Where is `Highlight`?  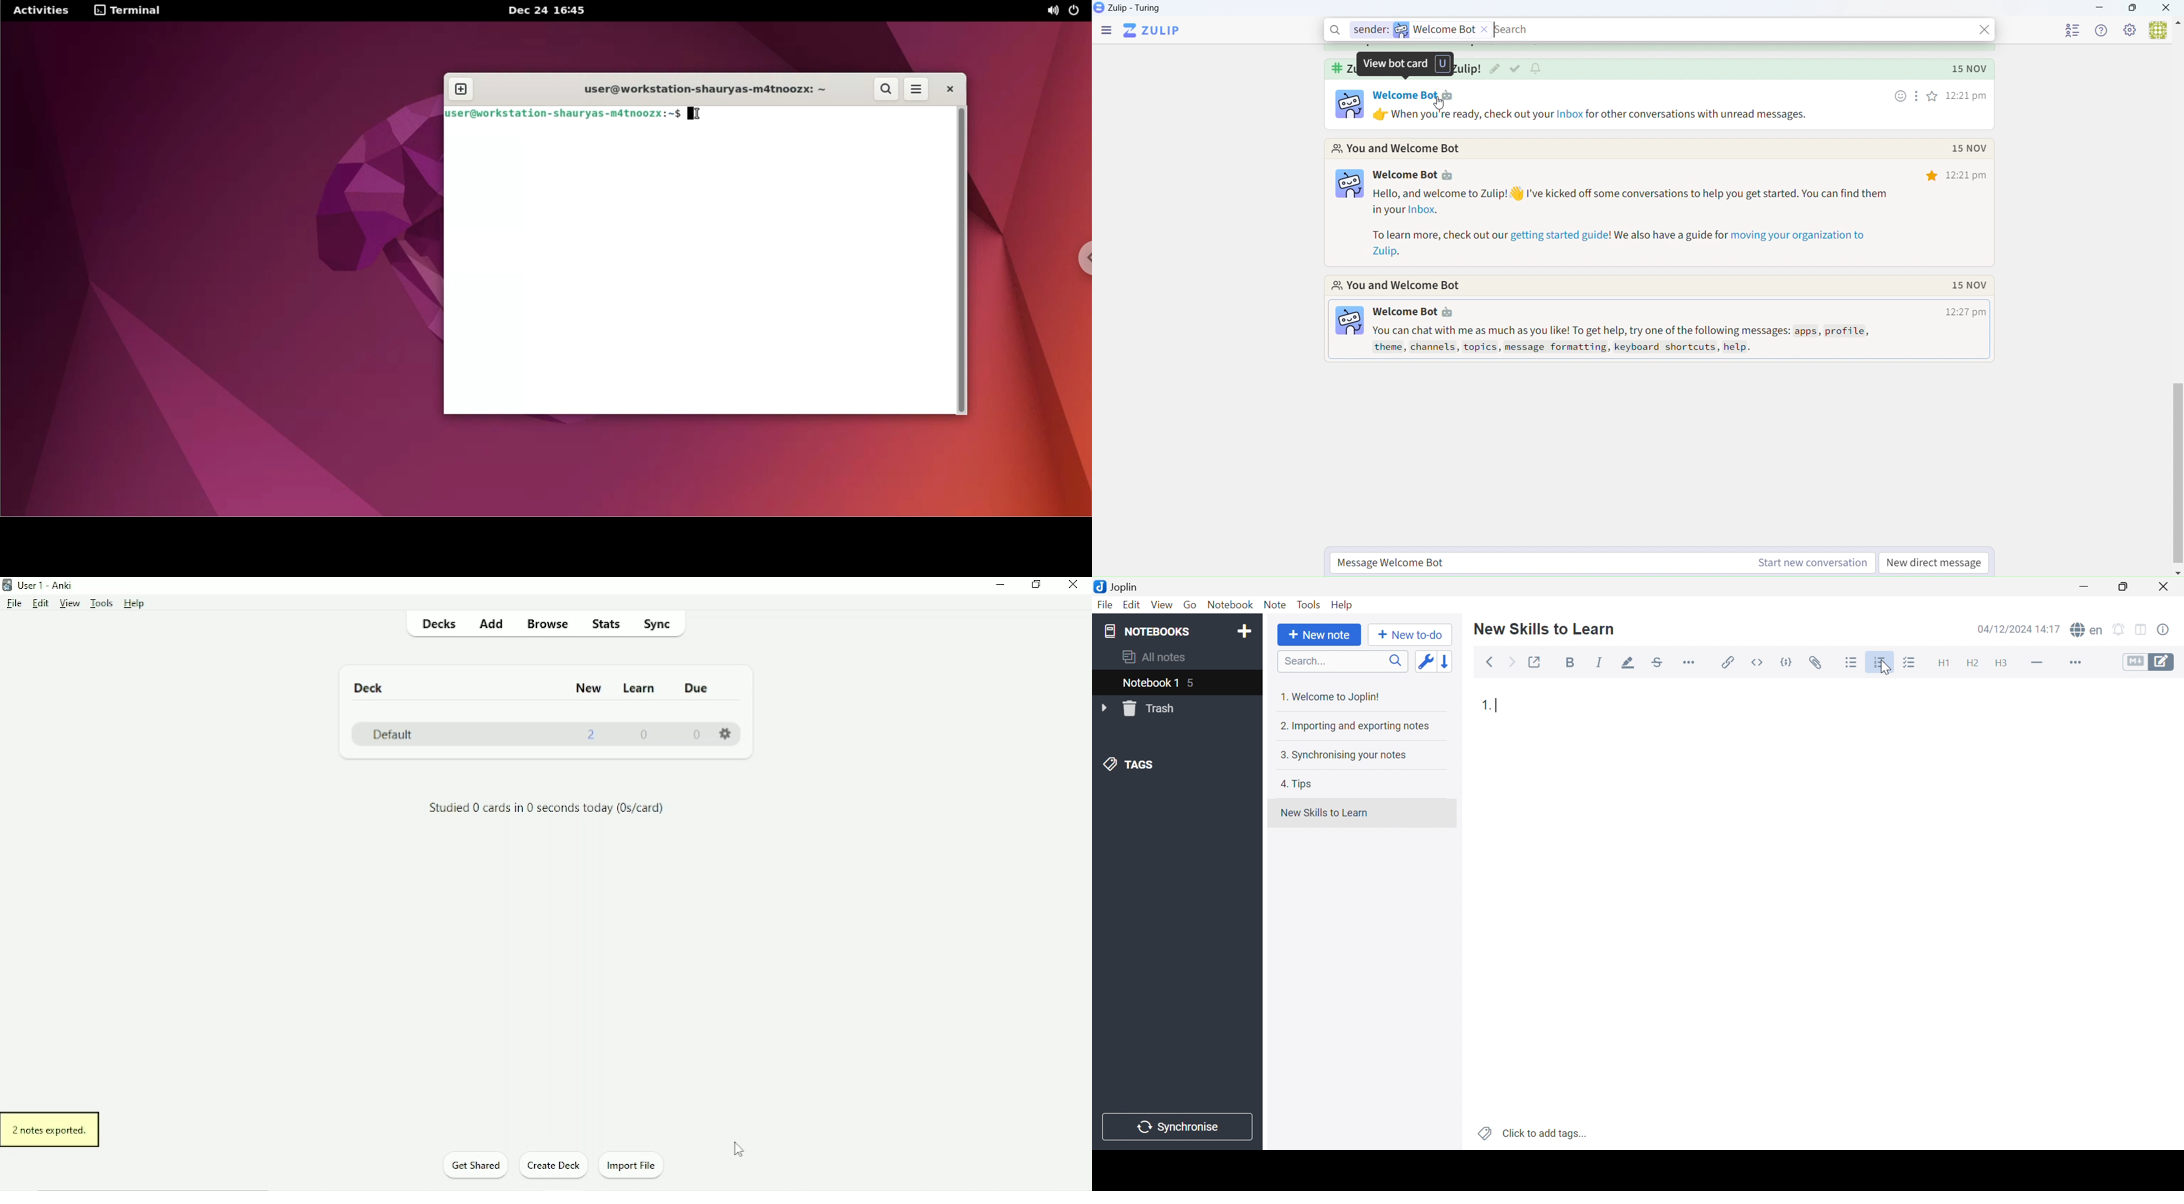
Highlight is located at coordinates (1625, 664).